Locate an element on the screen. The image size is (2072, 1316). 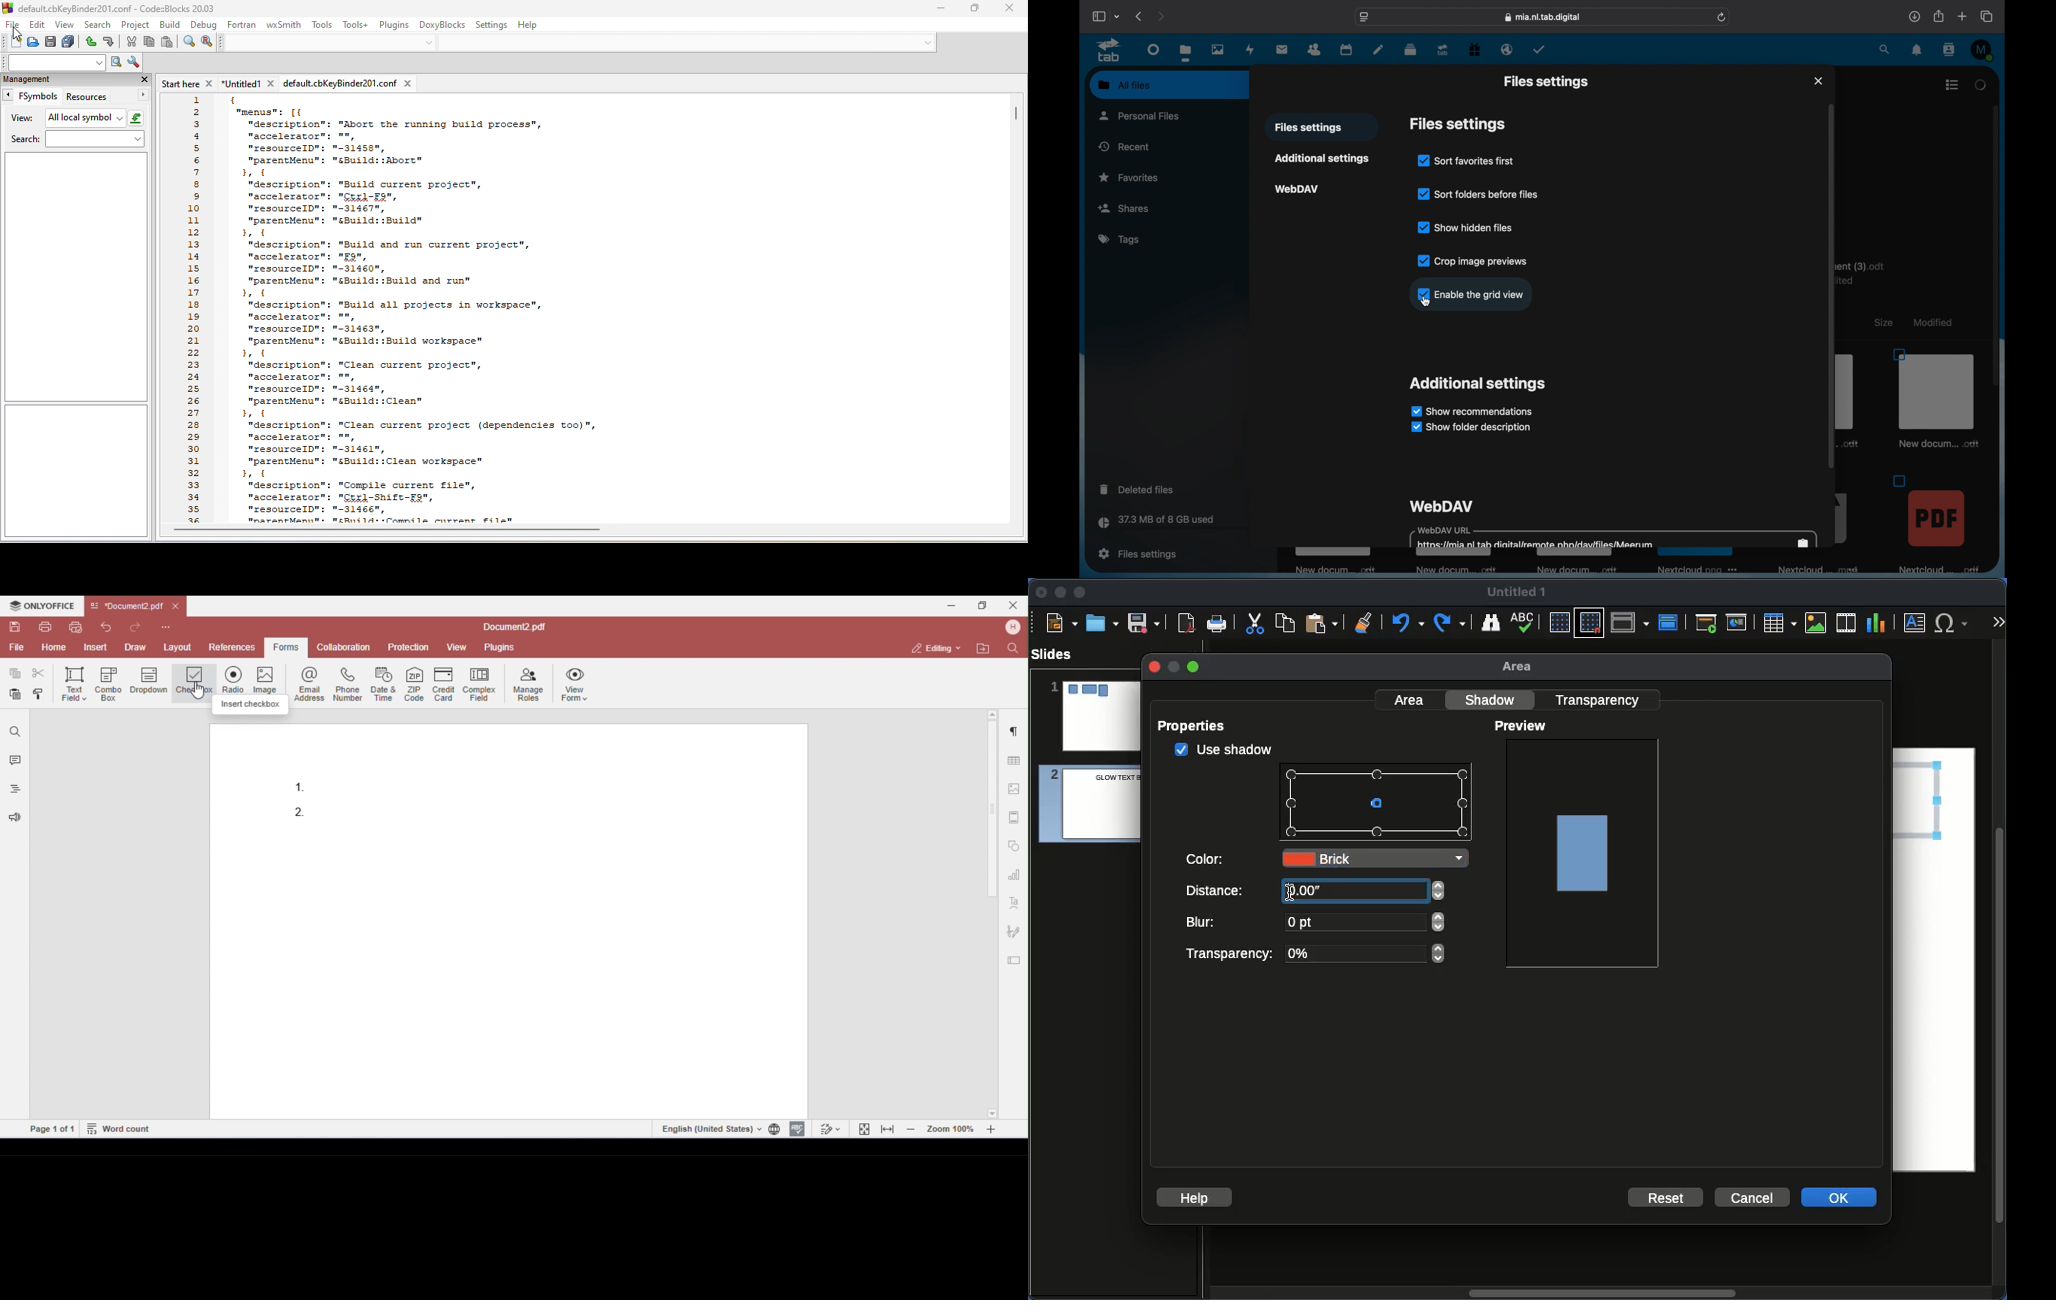
checked Use shadow is located at coordinates (1224, 749).